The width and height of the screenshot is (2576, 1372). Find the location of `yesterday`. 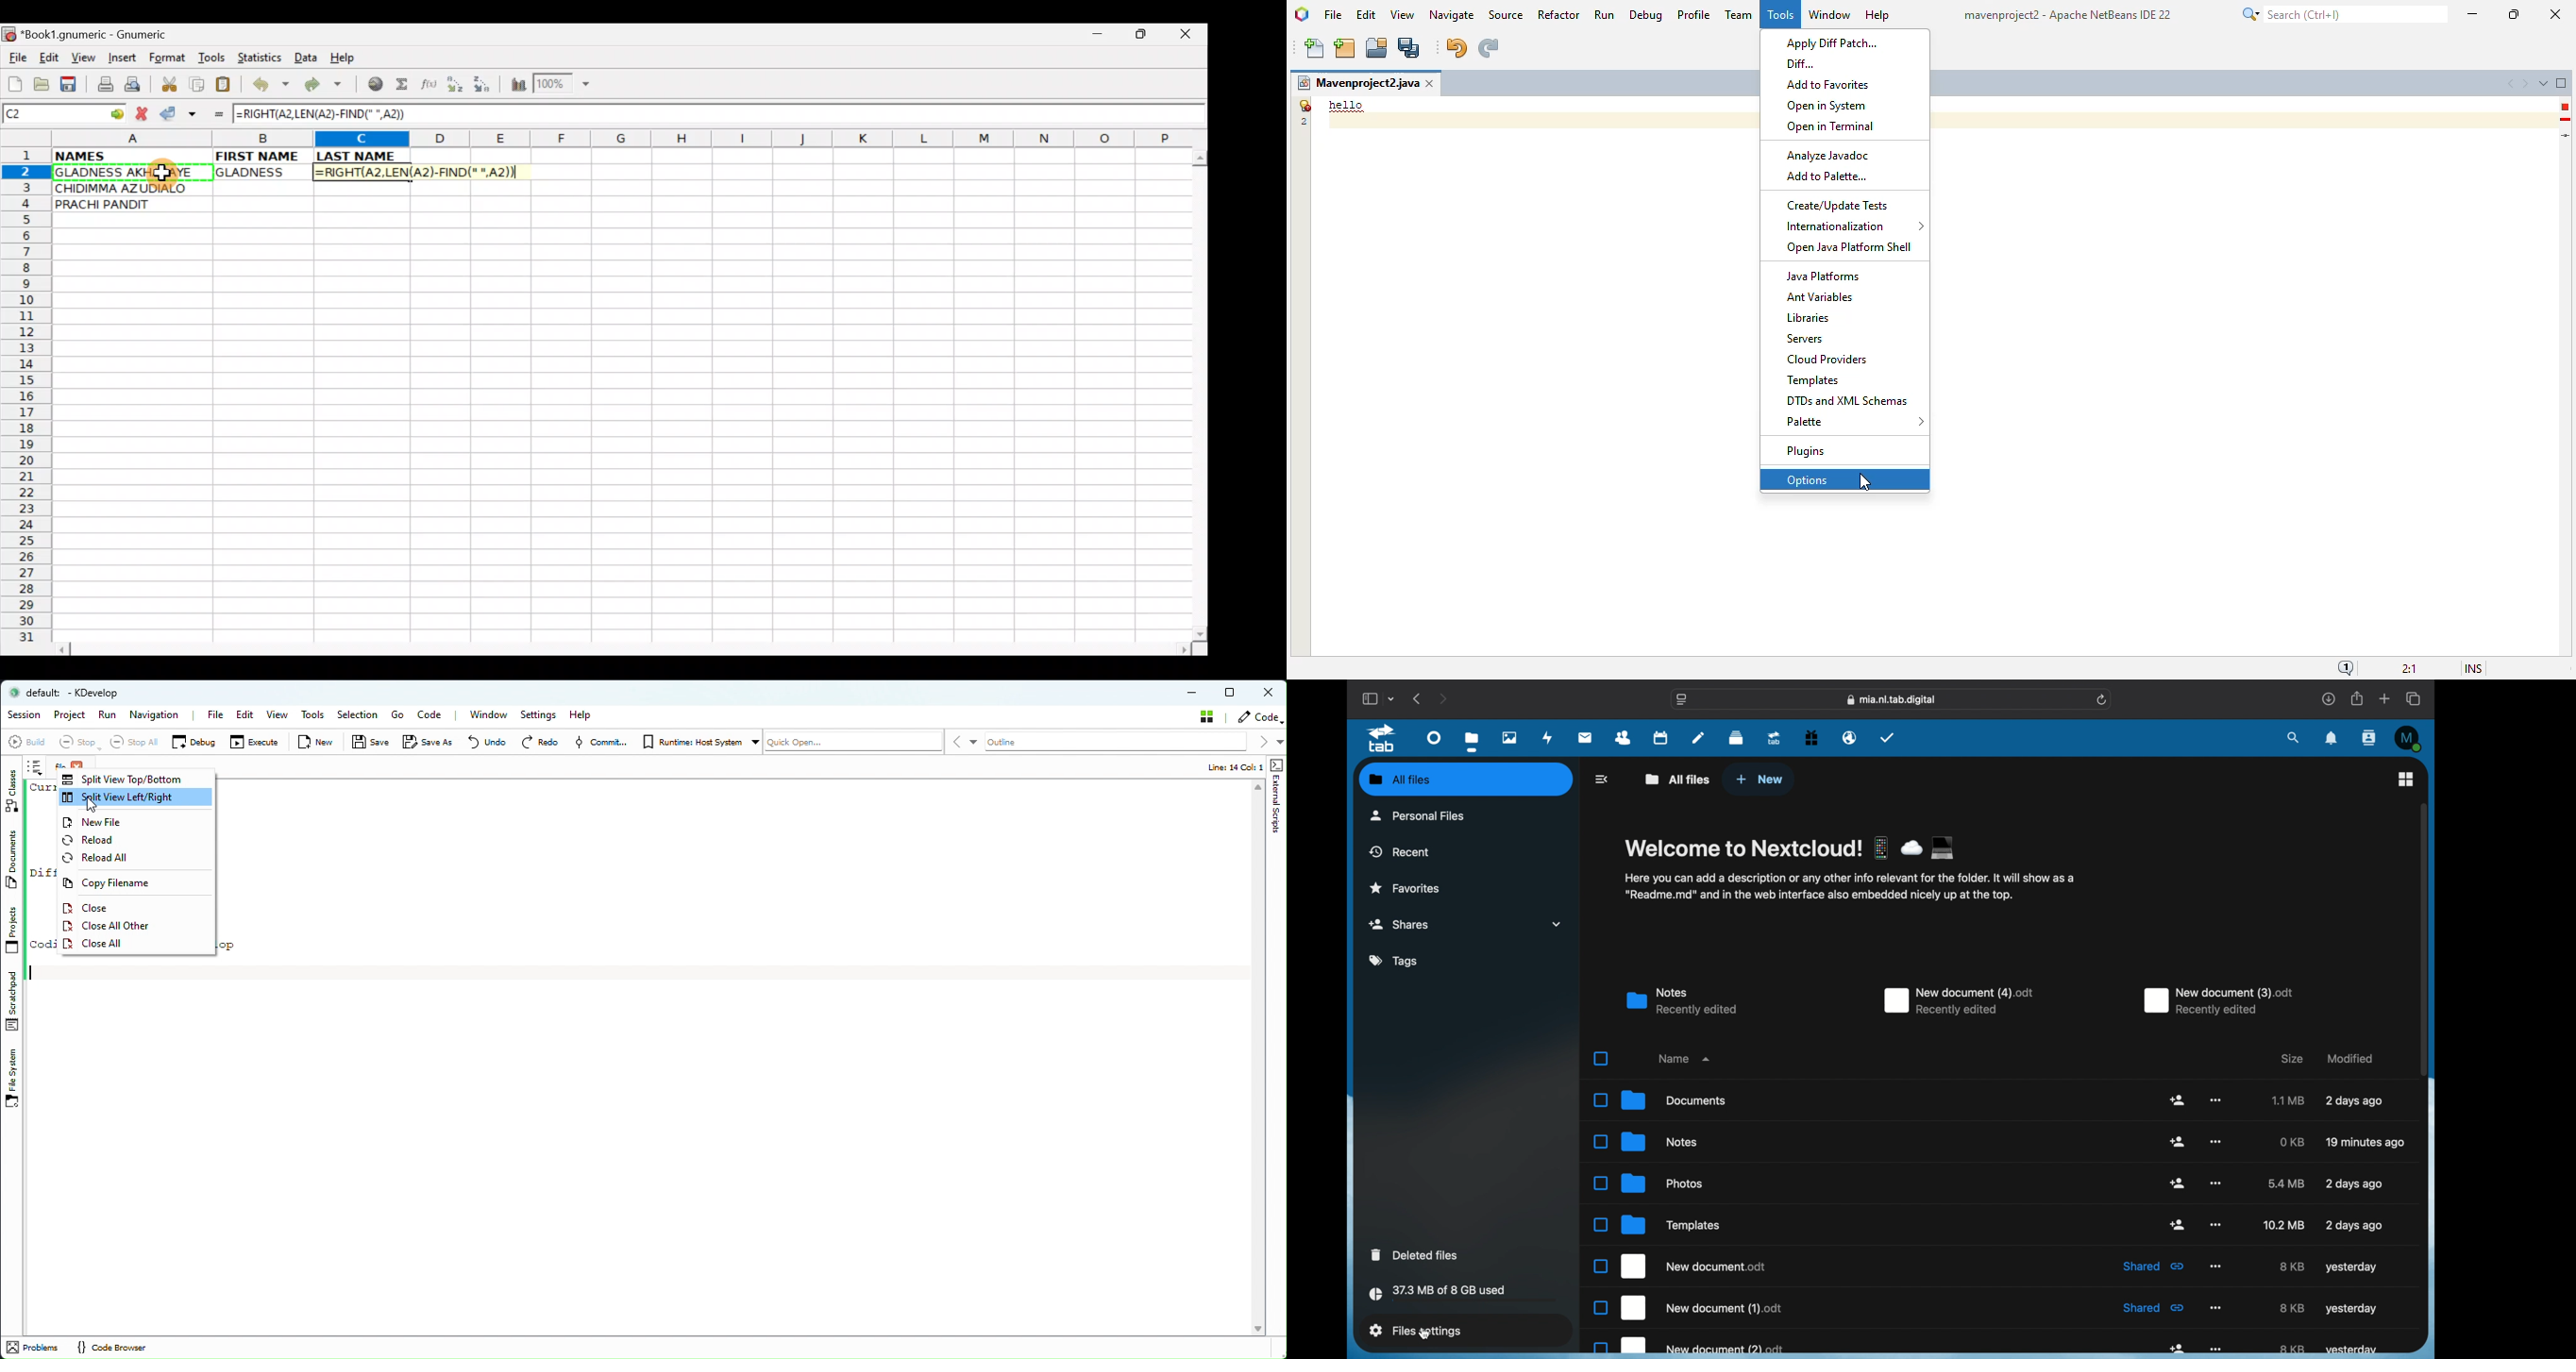

yesterday is located at coordinates (2351, 1267).